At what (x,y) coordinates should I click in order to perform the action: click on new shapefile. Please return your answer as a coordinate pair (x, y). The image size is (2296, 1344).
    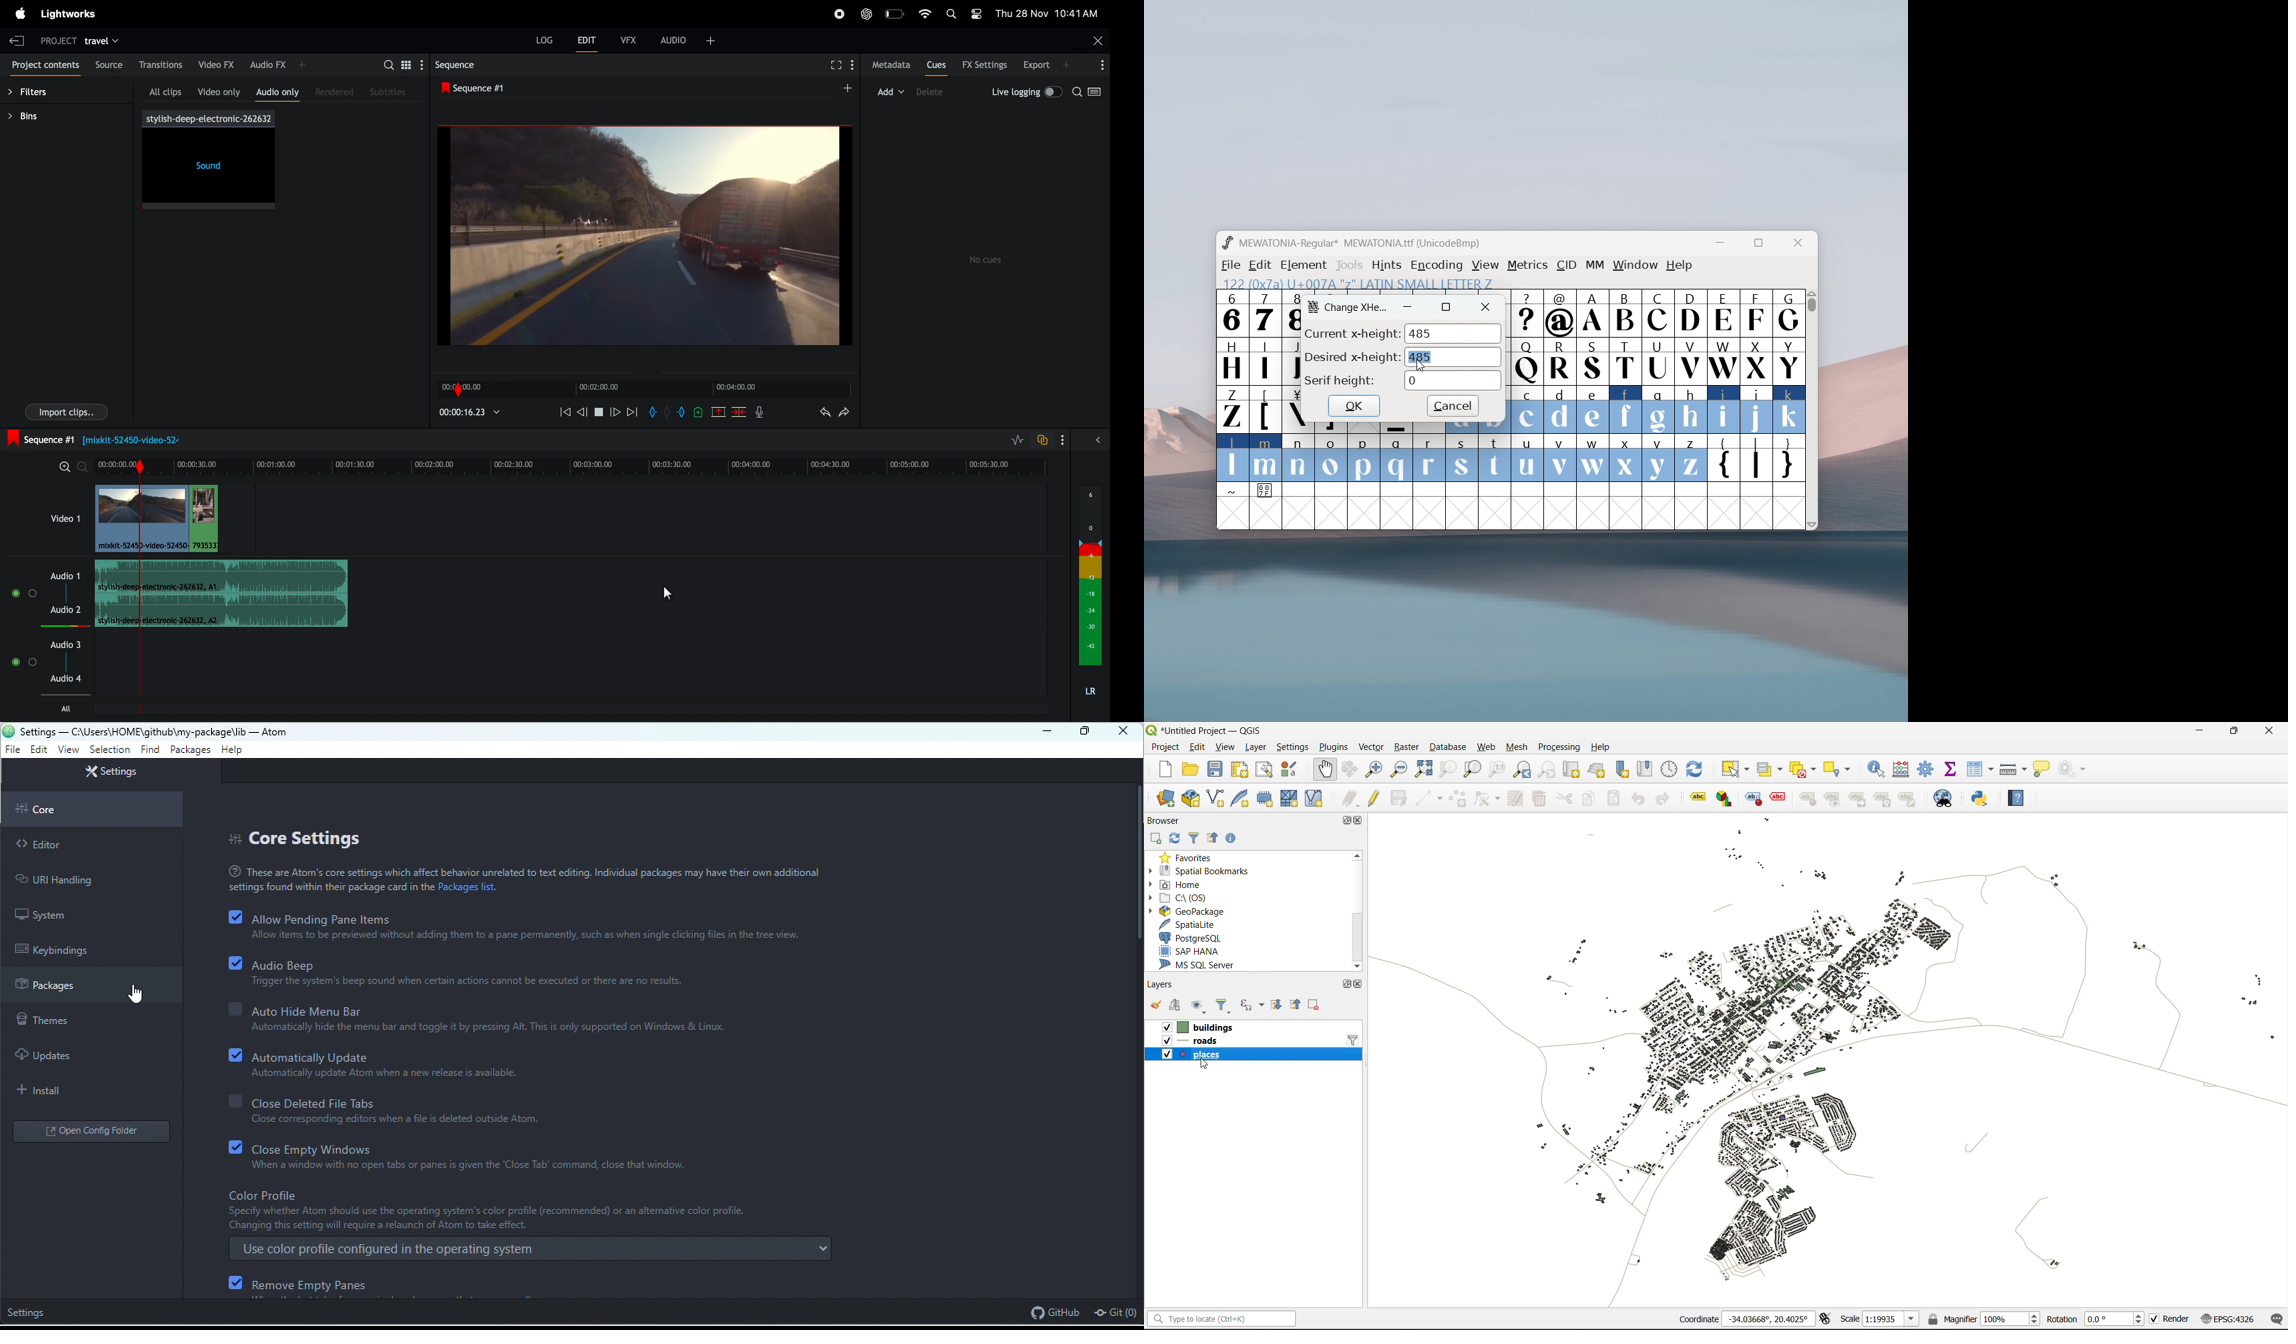
    Looking at the image, I should click on (1216, 797).